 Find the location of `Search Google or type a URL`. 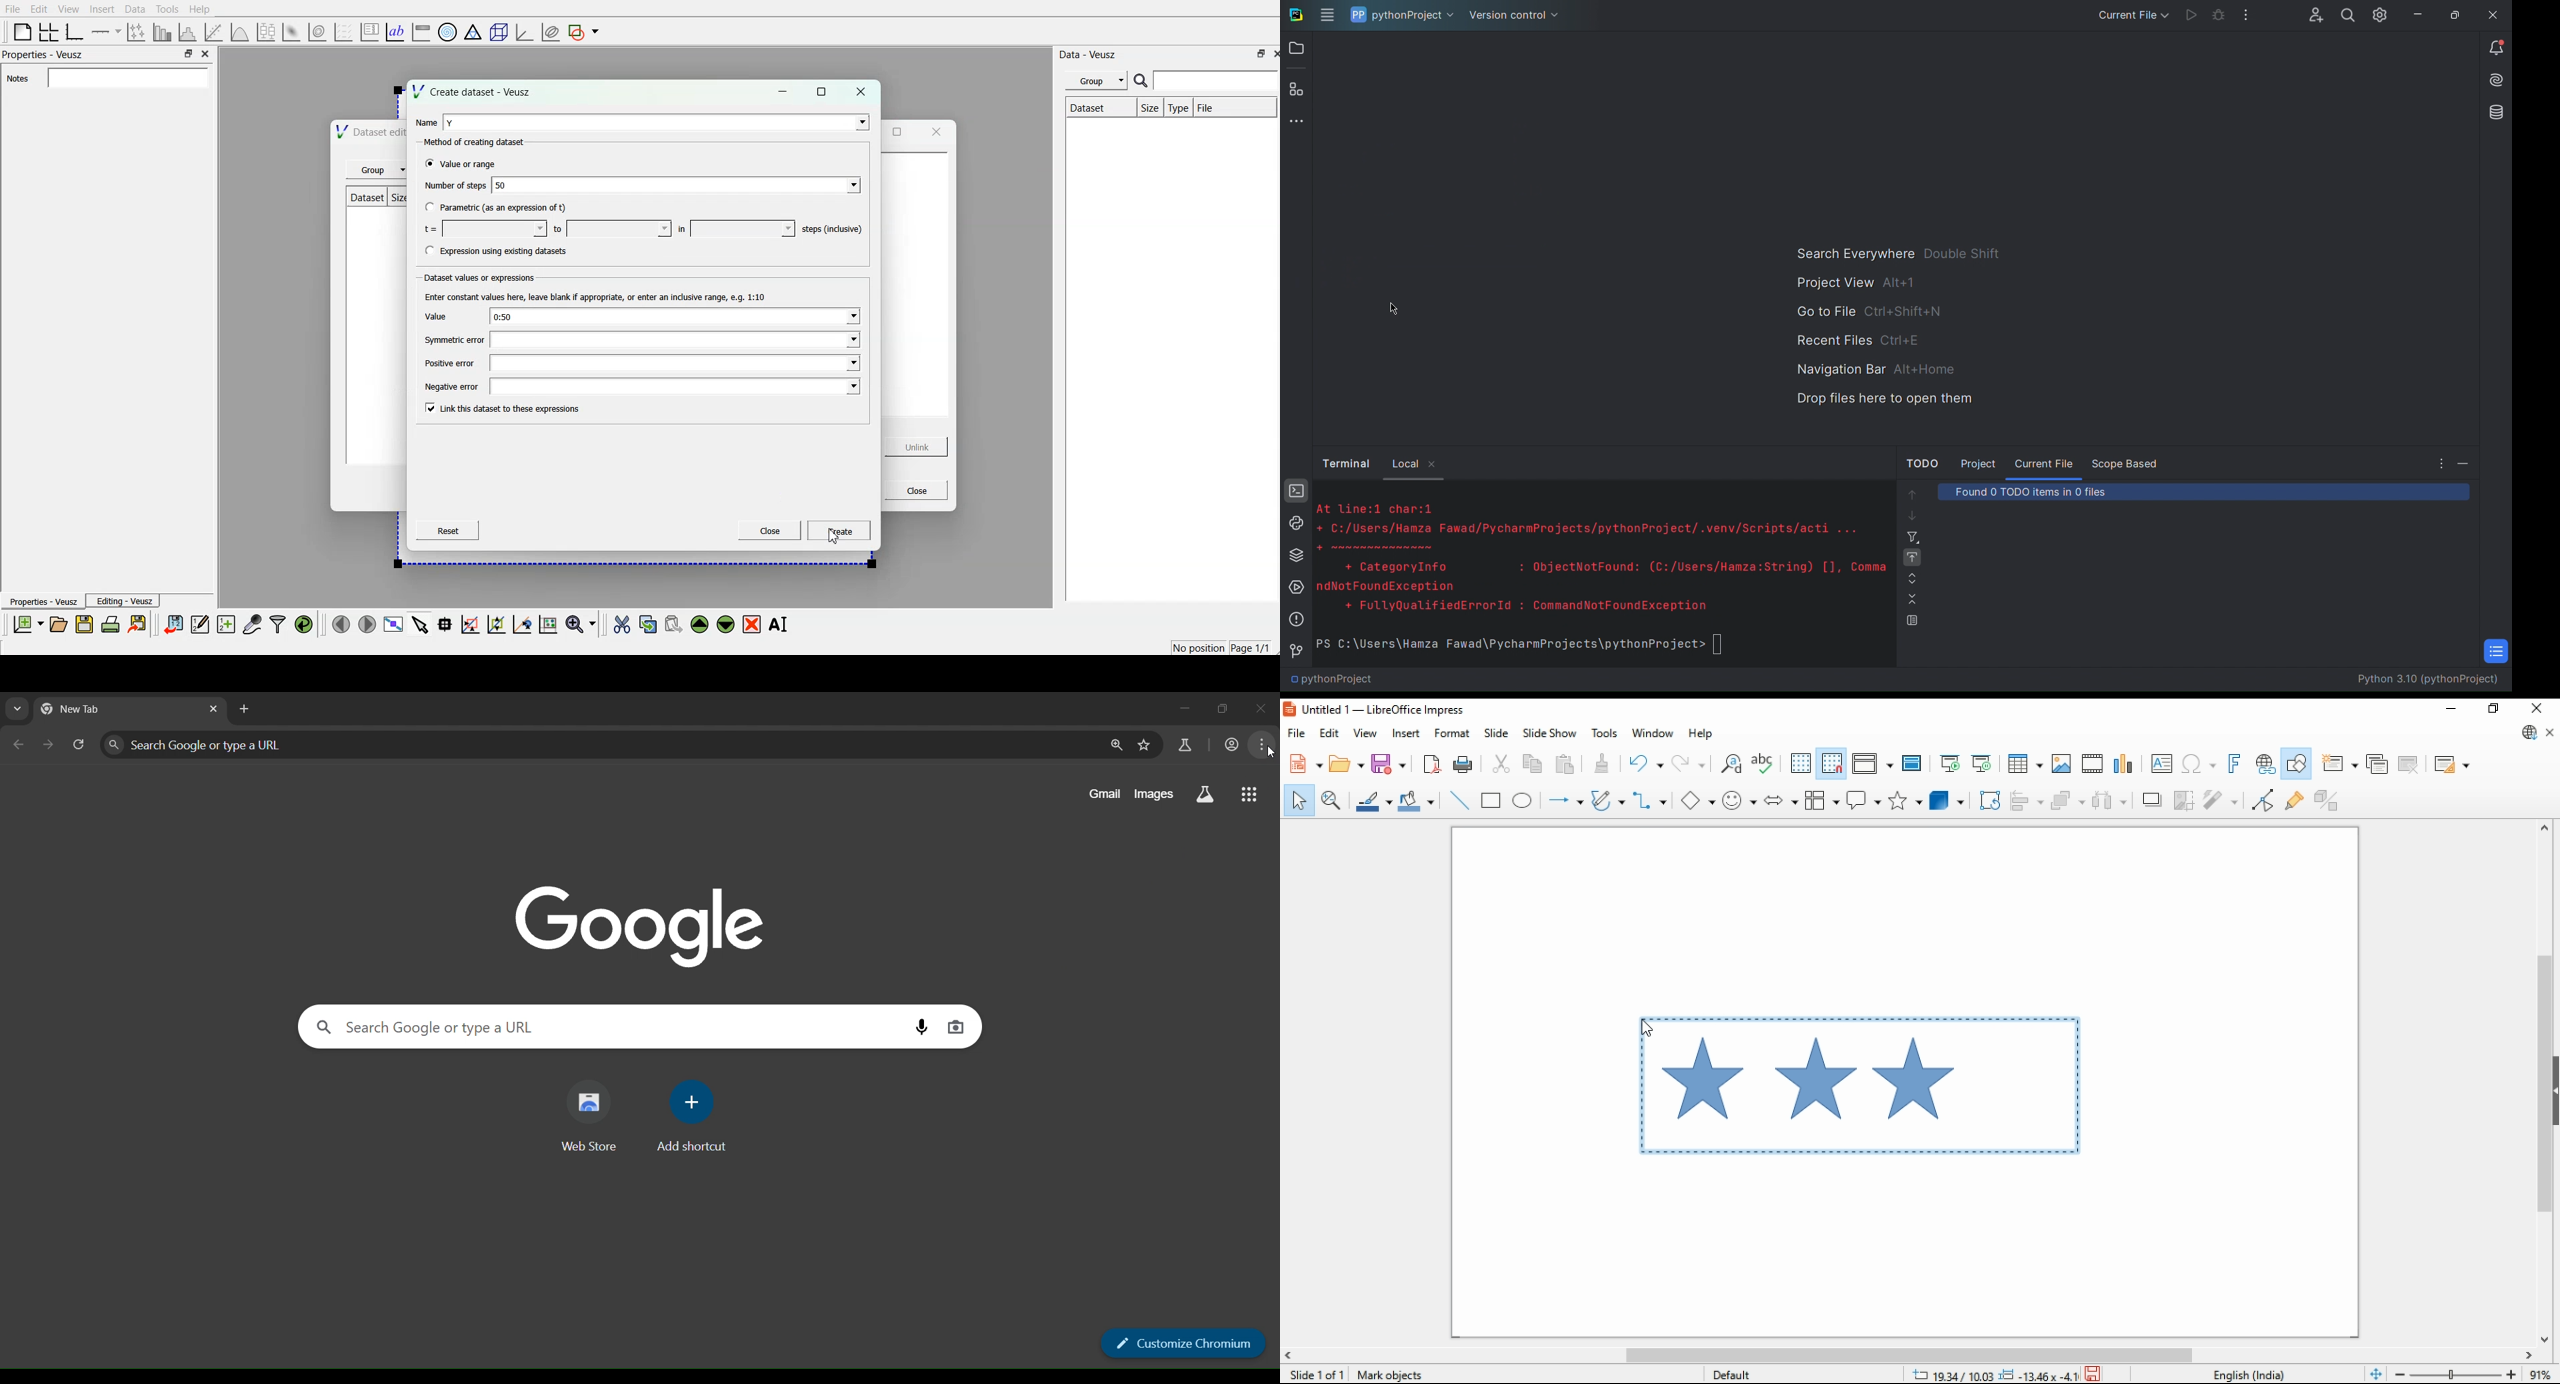

Search Google or type a URL is located at coordinates (607, 1028).